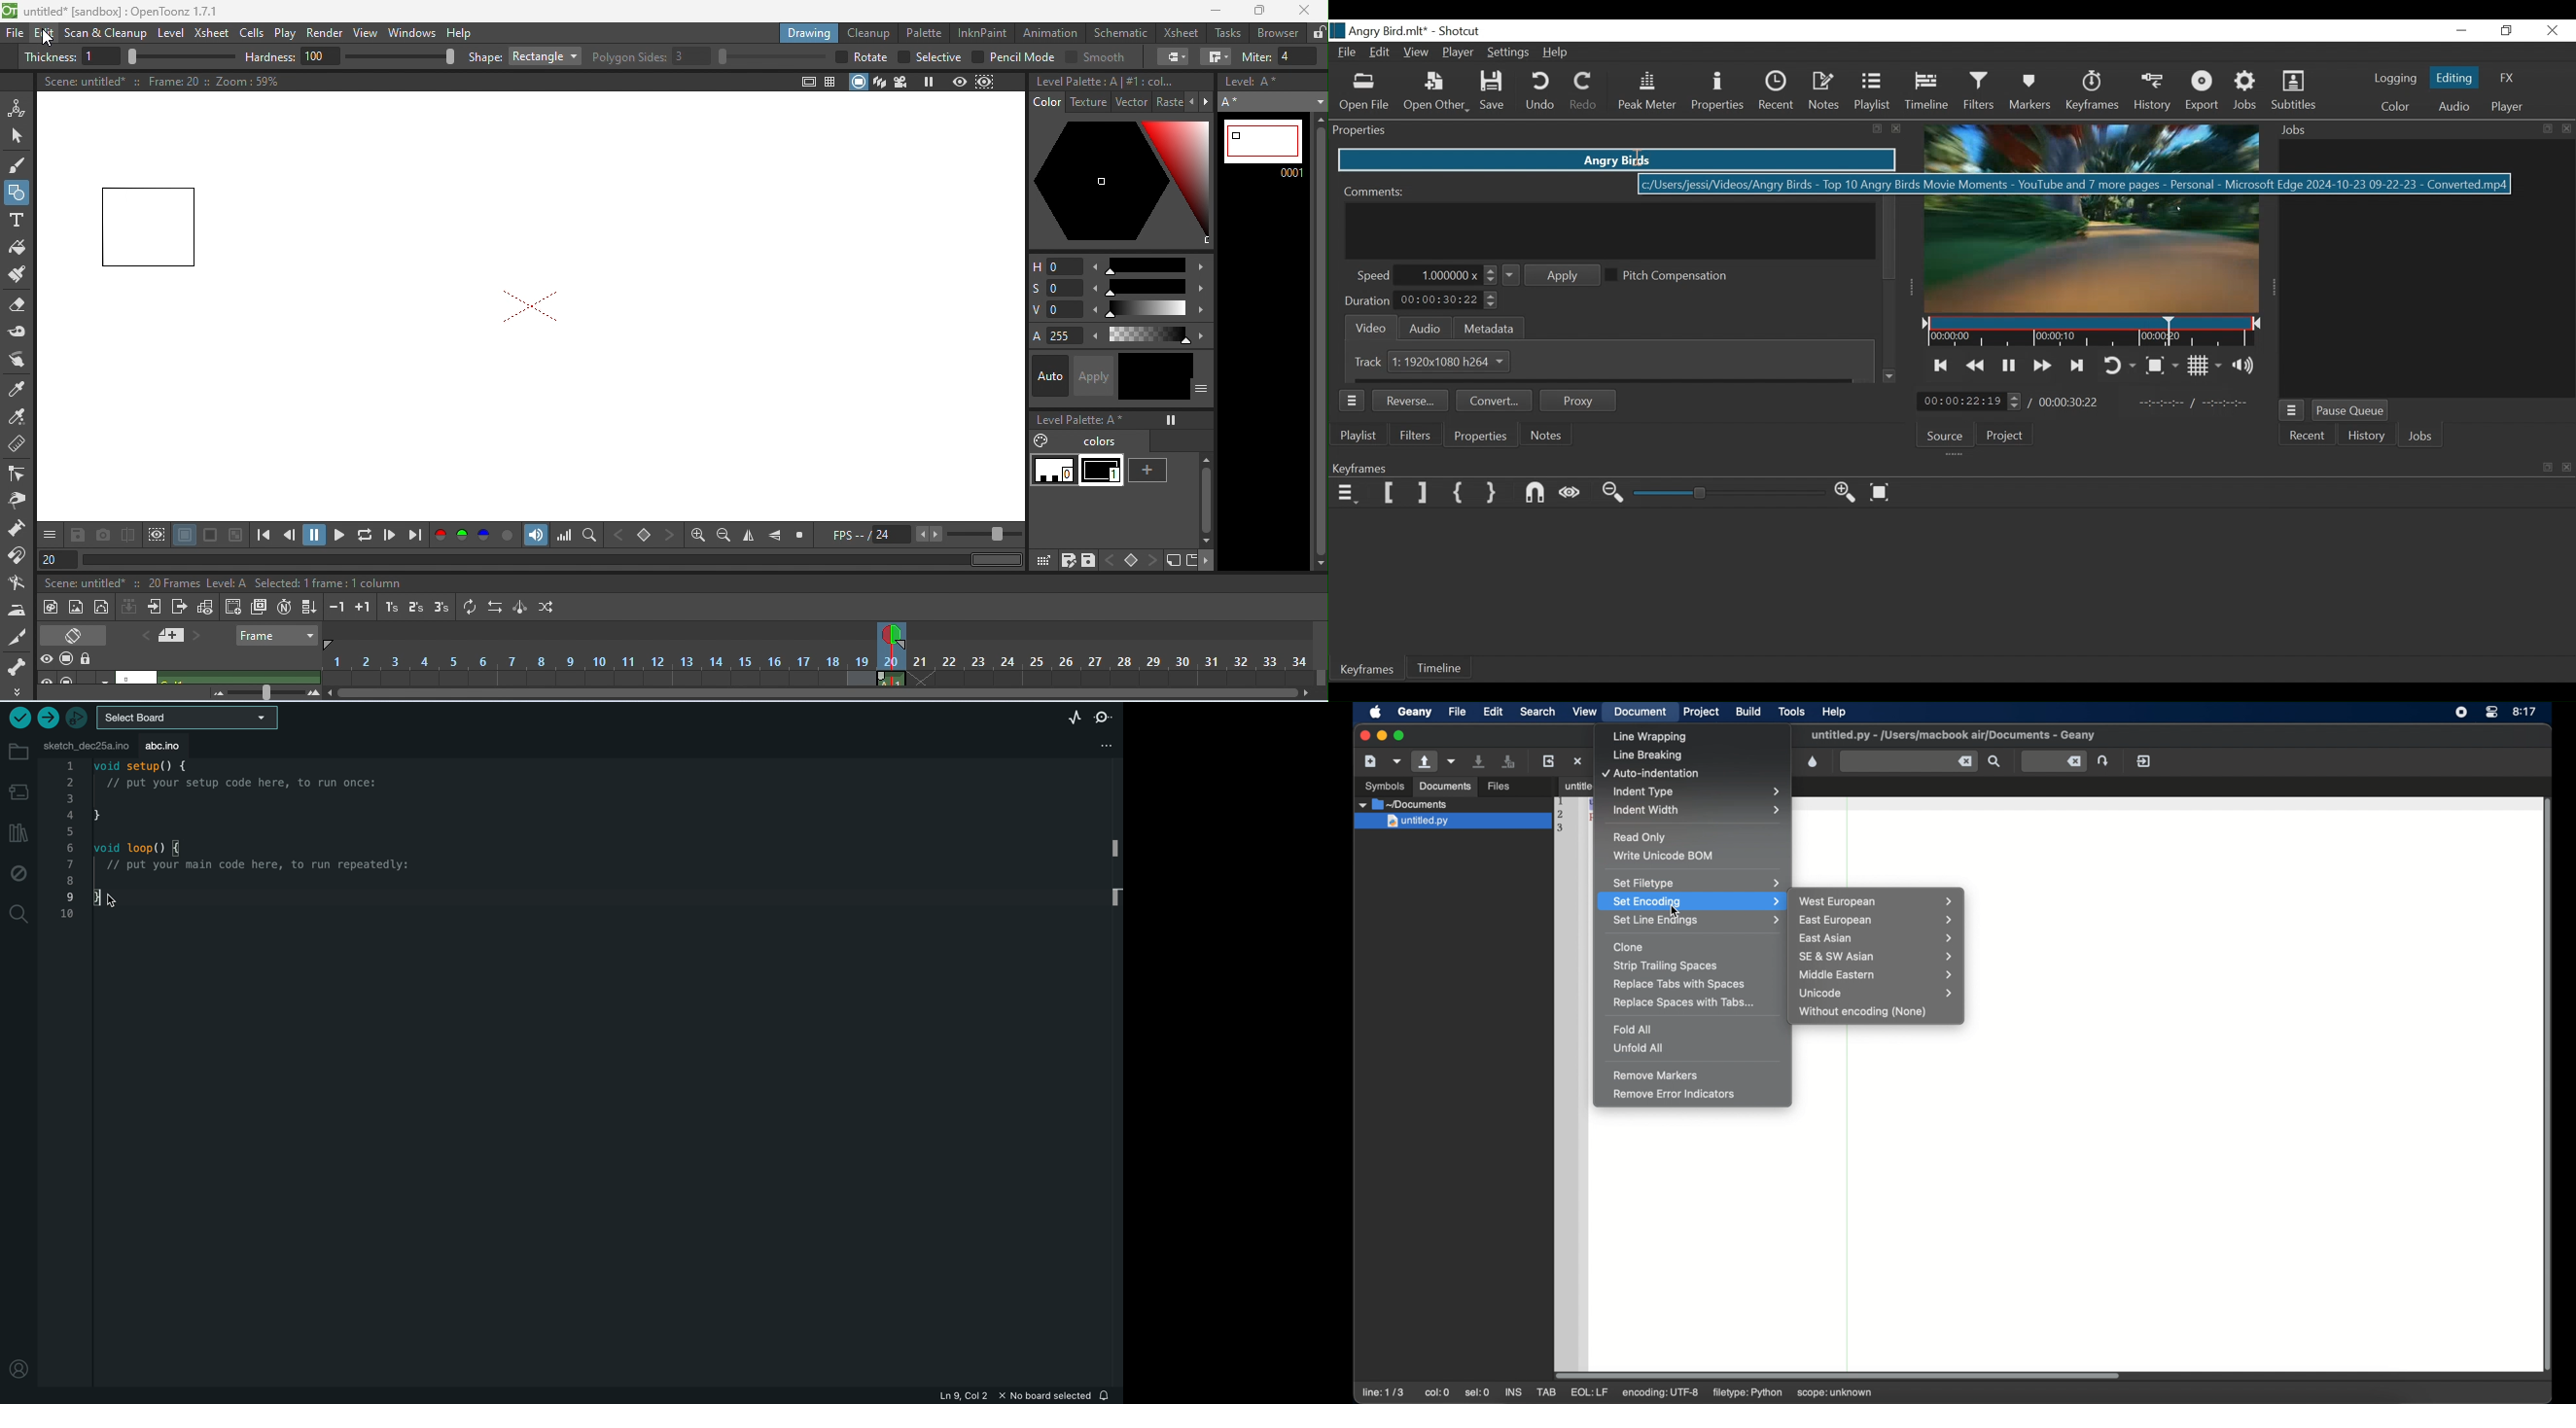  What do you see at coordinates (1717, 91) in the screenshot?
I see `Properties` at bounding box center [1717, 91].